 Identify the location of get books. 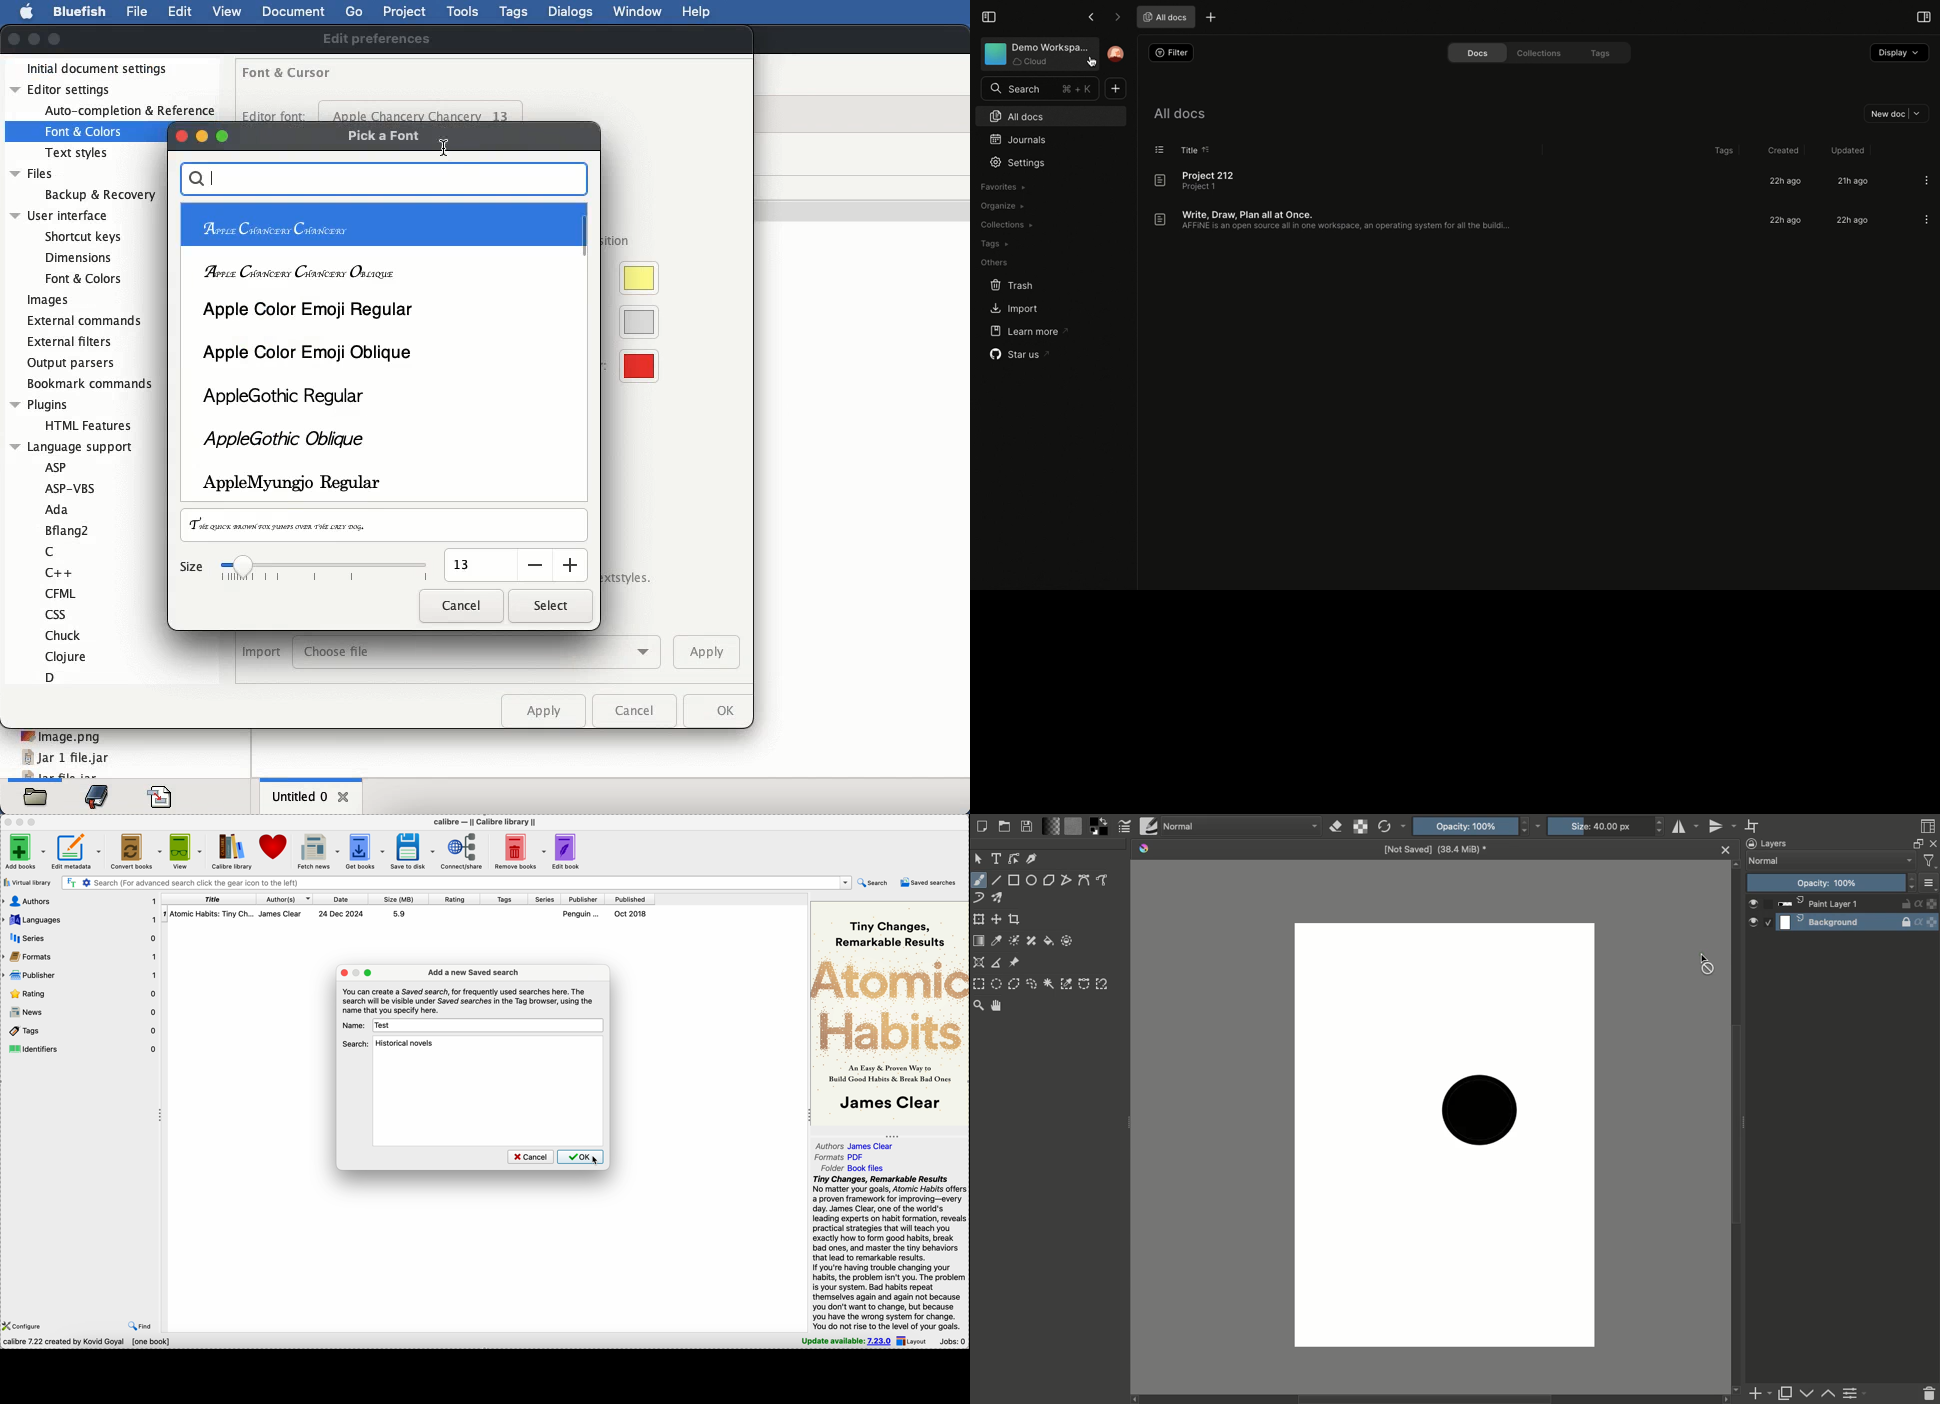
(367, 851).